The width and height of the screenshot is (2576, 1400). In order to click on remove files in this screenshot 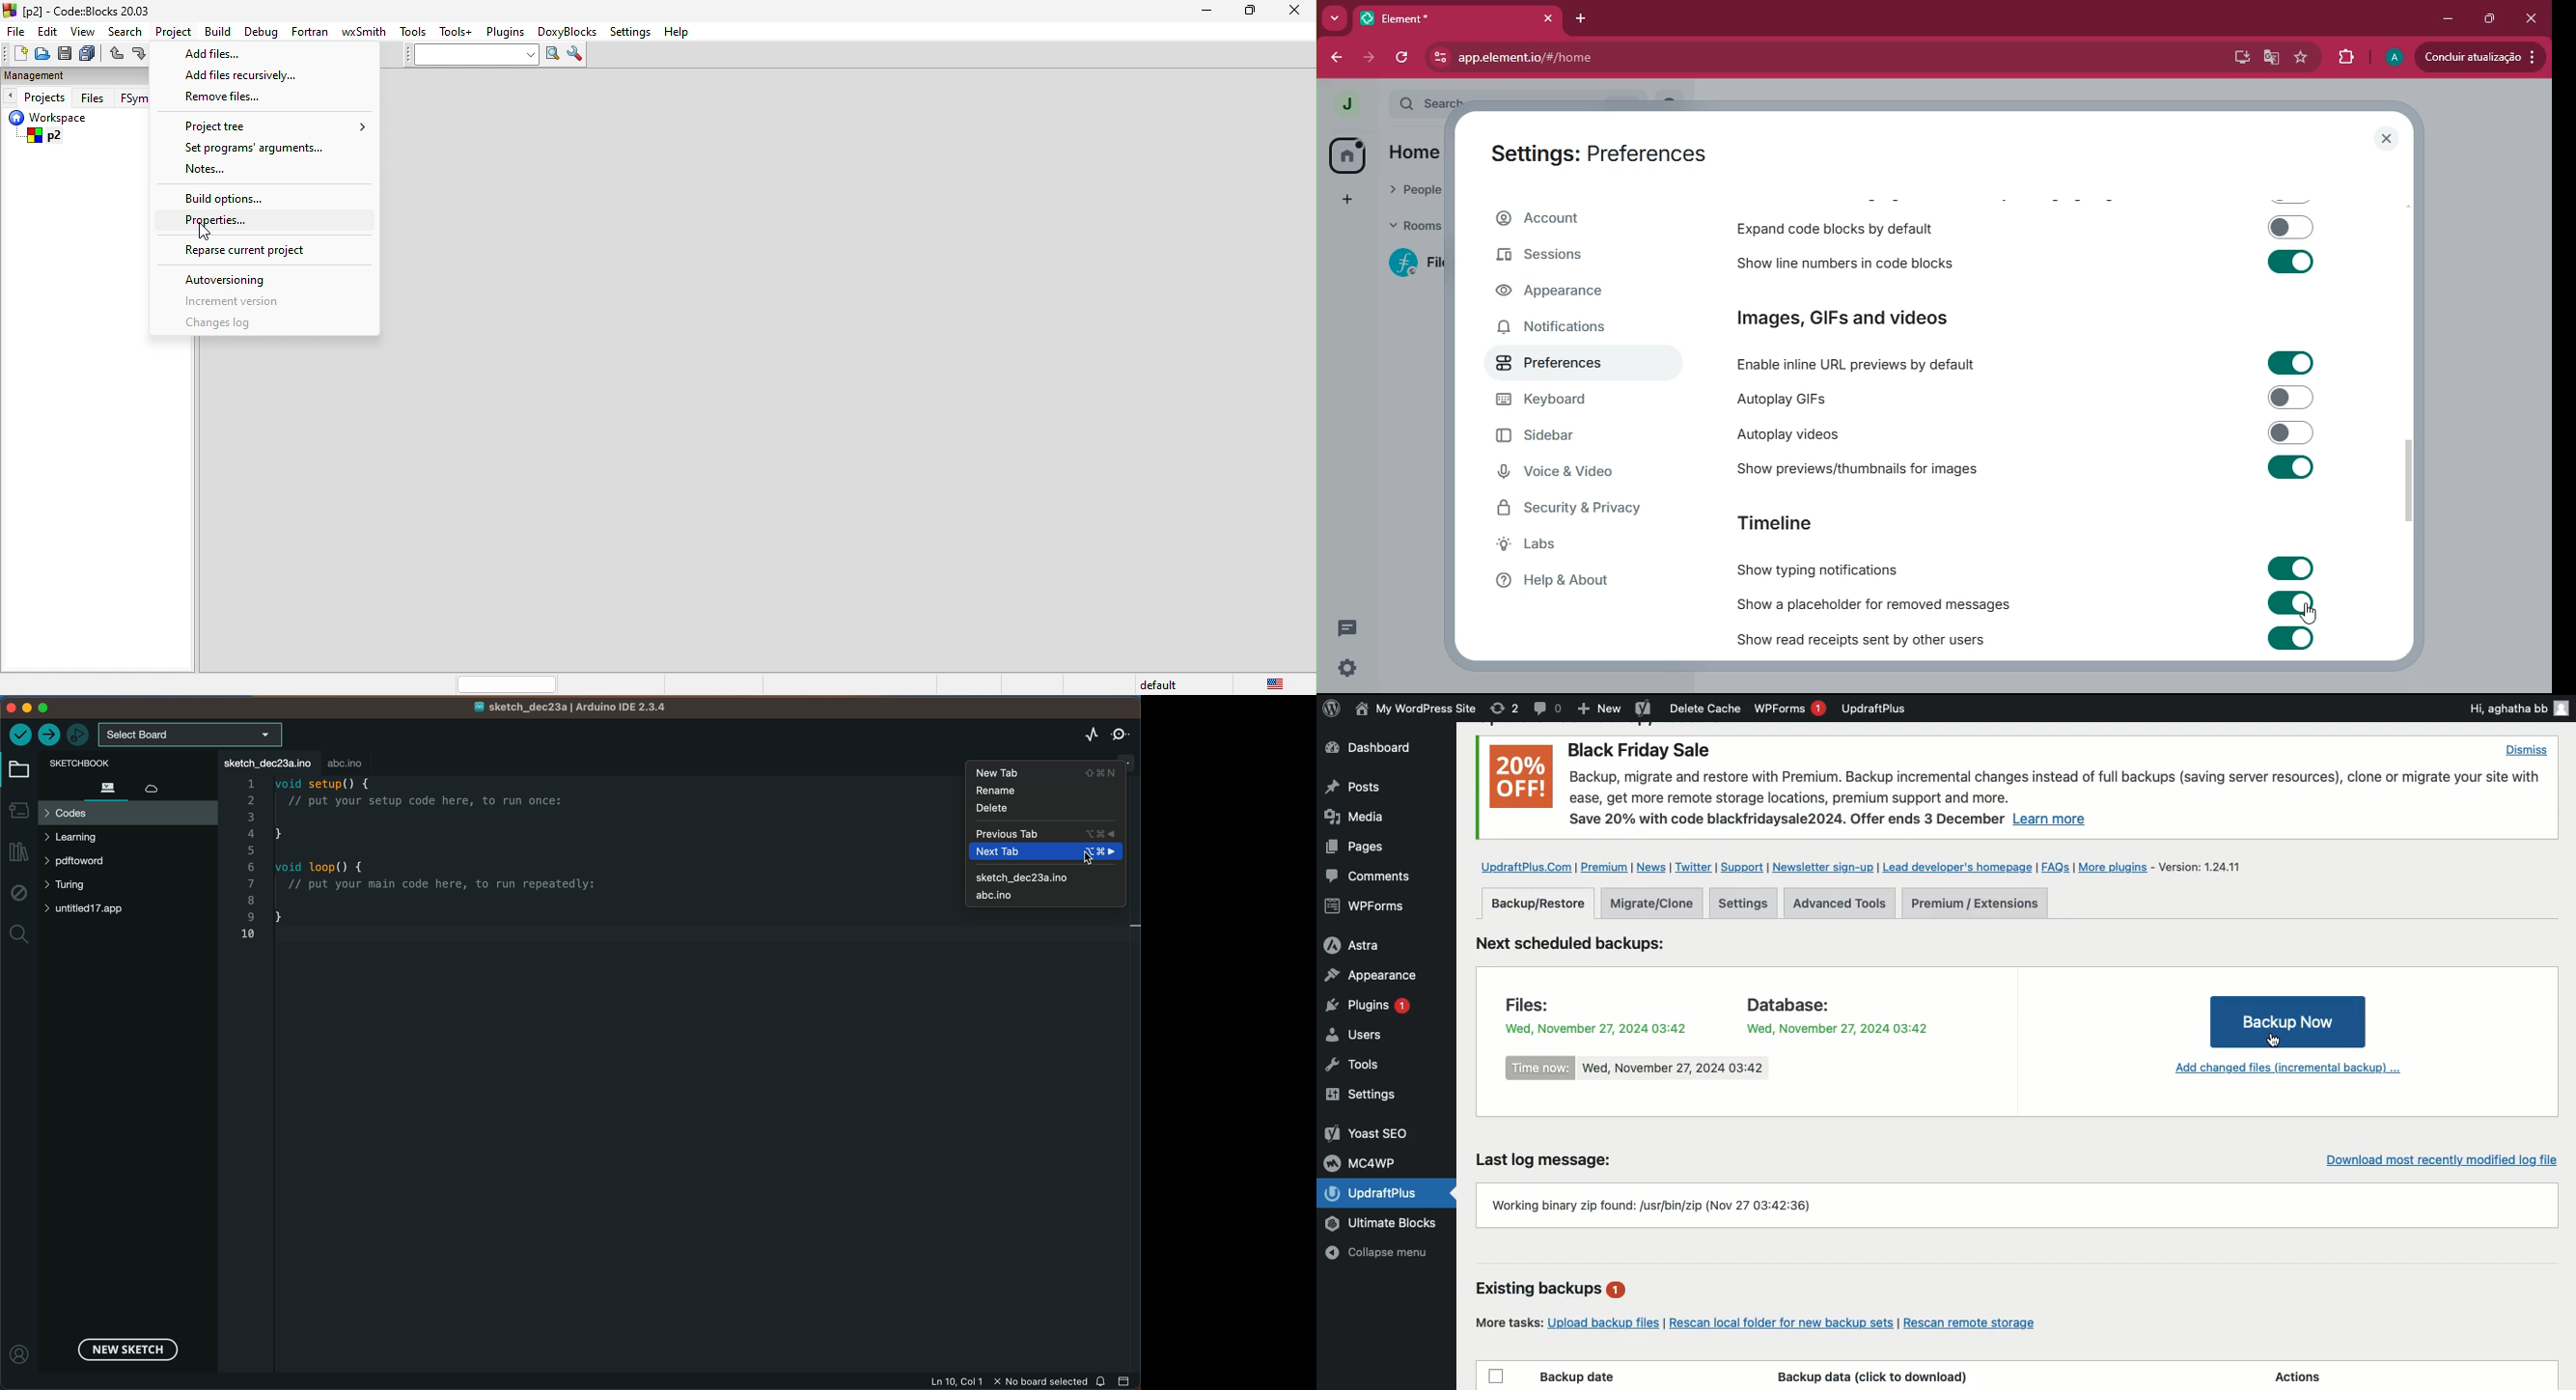, I will do `click(225, 97)`.